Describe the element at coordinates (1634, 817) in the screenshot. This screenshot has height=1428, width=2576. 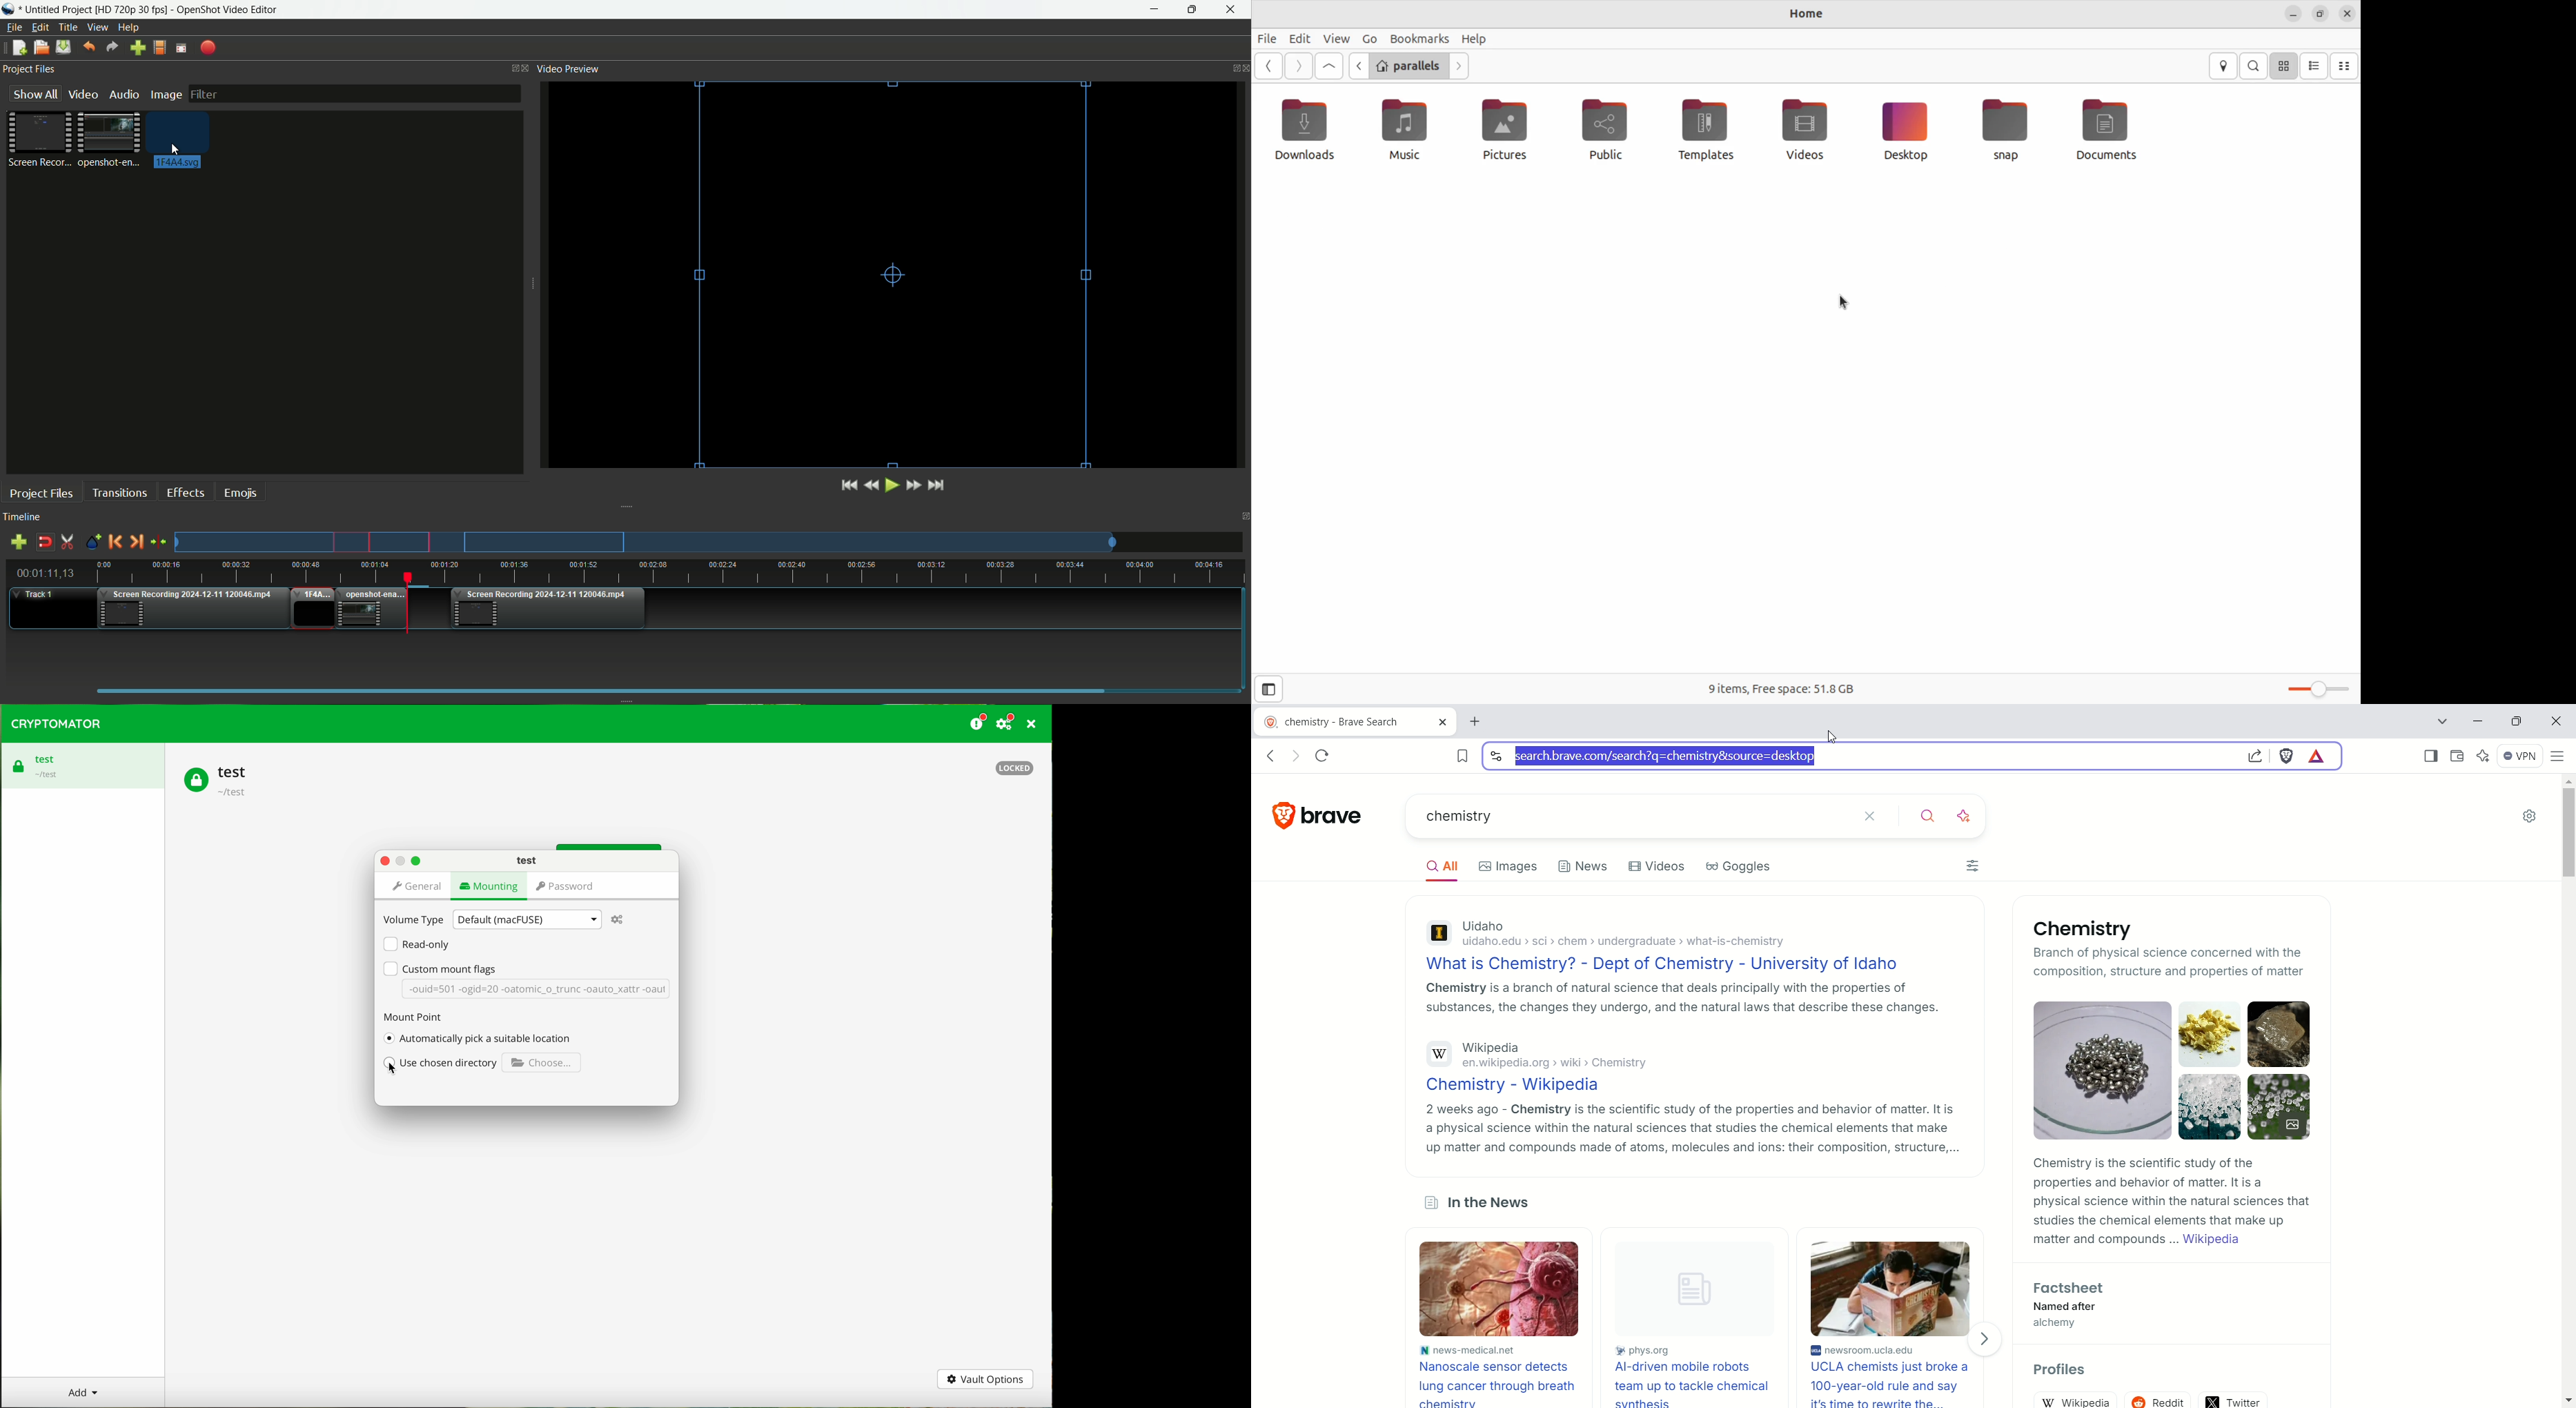
I see `search` at that location.